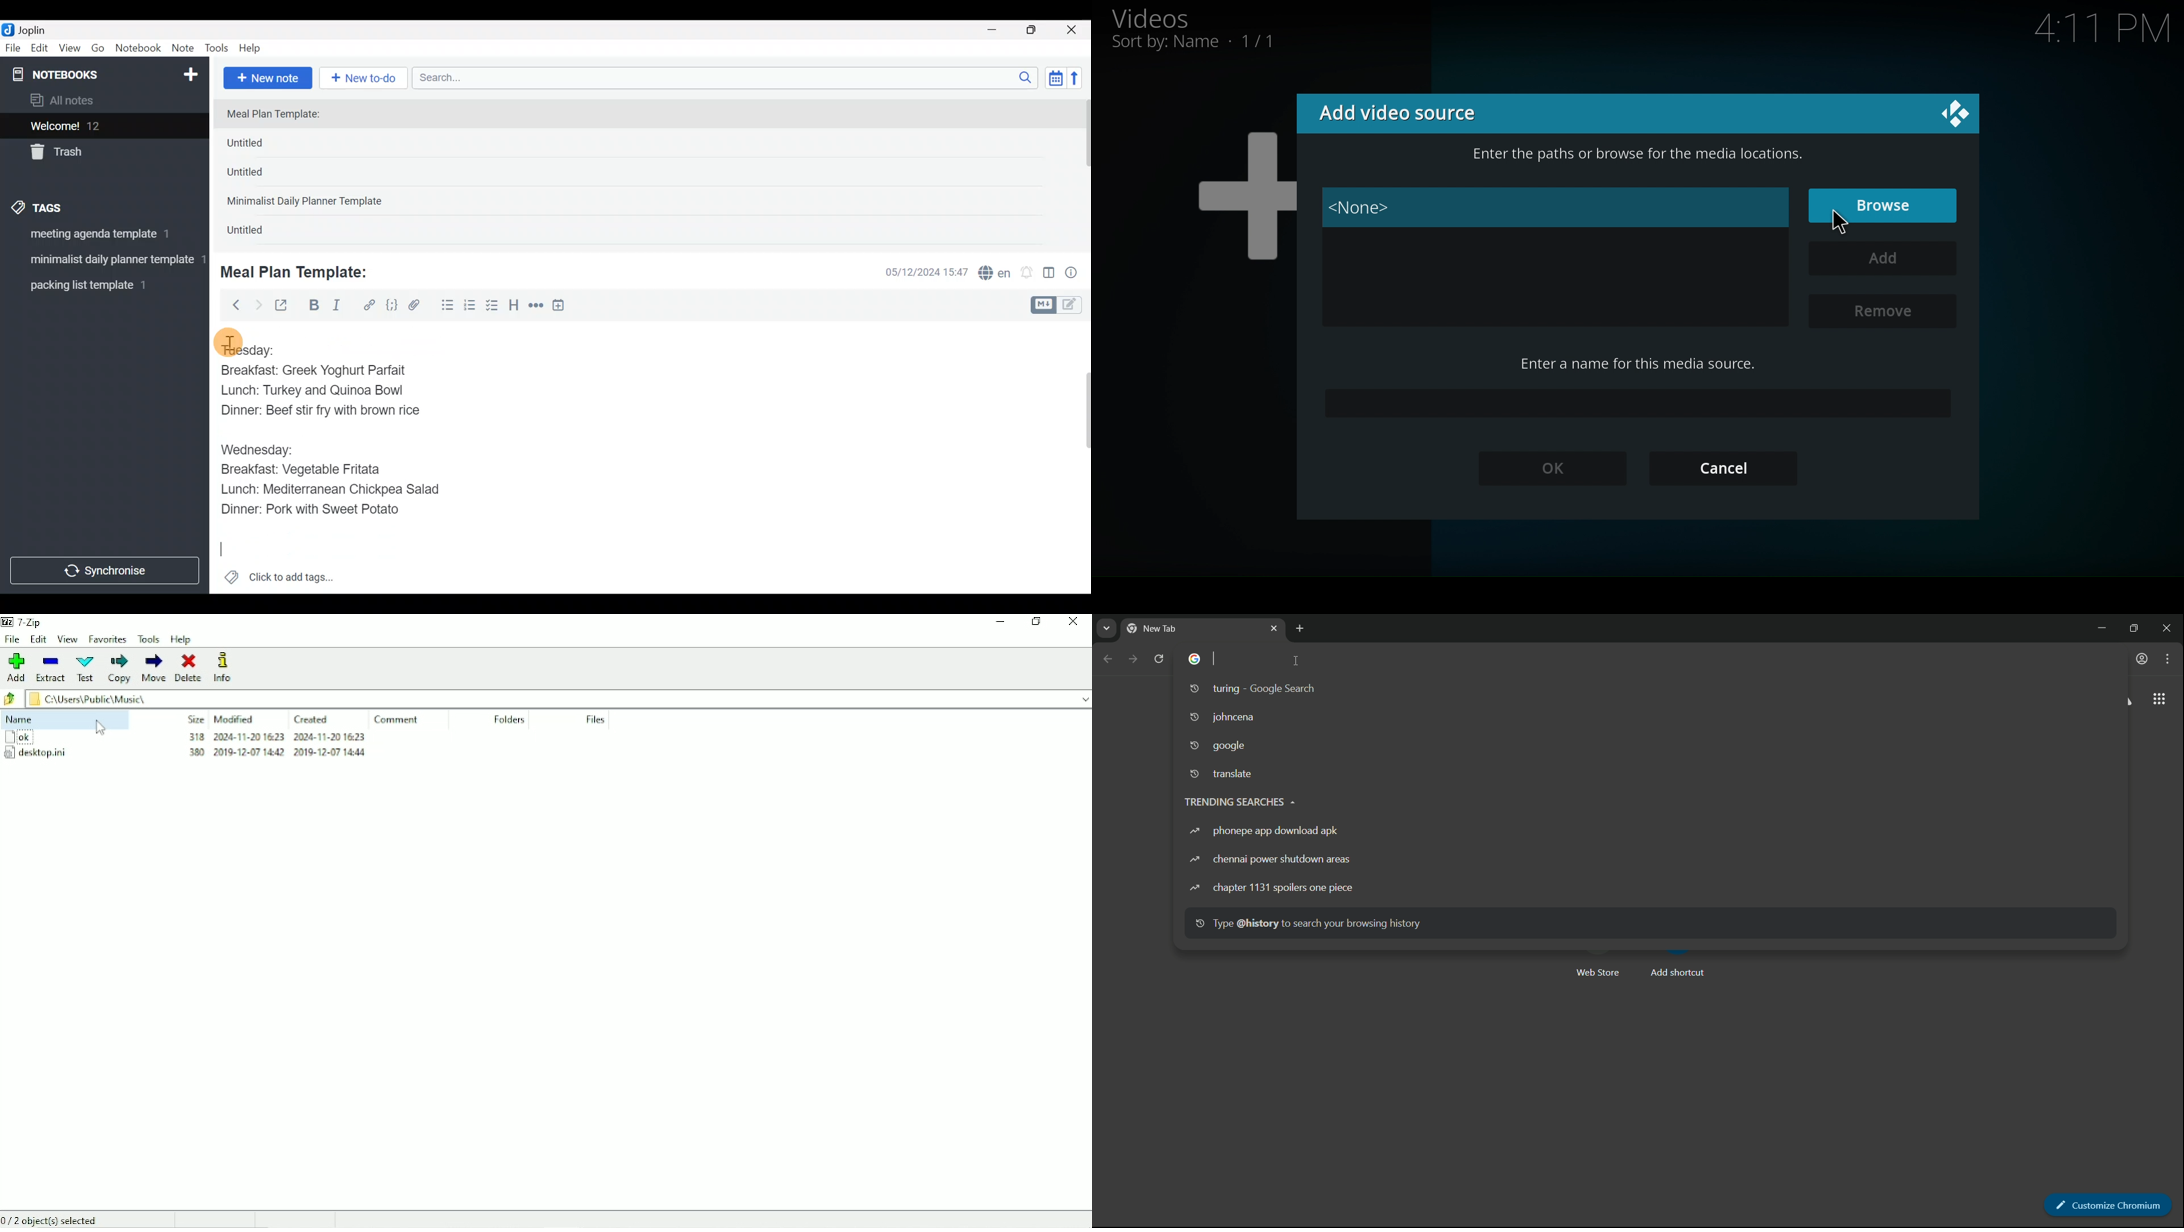 This screenshot has height=1232, width=2184. What do you see at coordinates (1552, 468) in the screenshot?
I see `OK` at bounding box center [1552, 468].